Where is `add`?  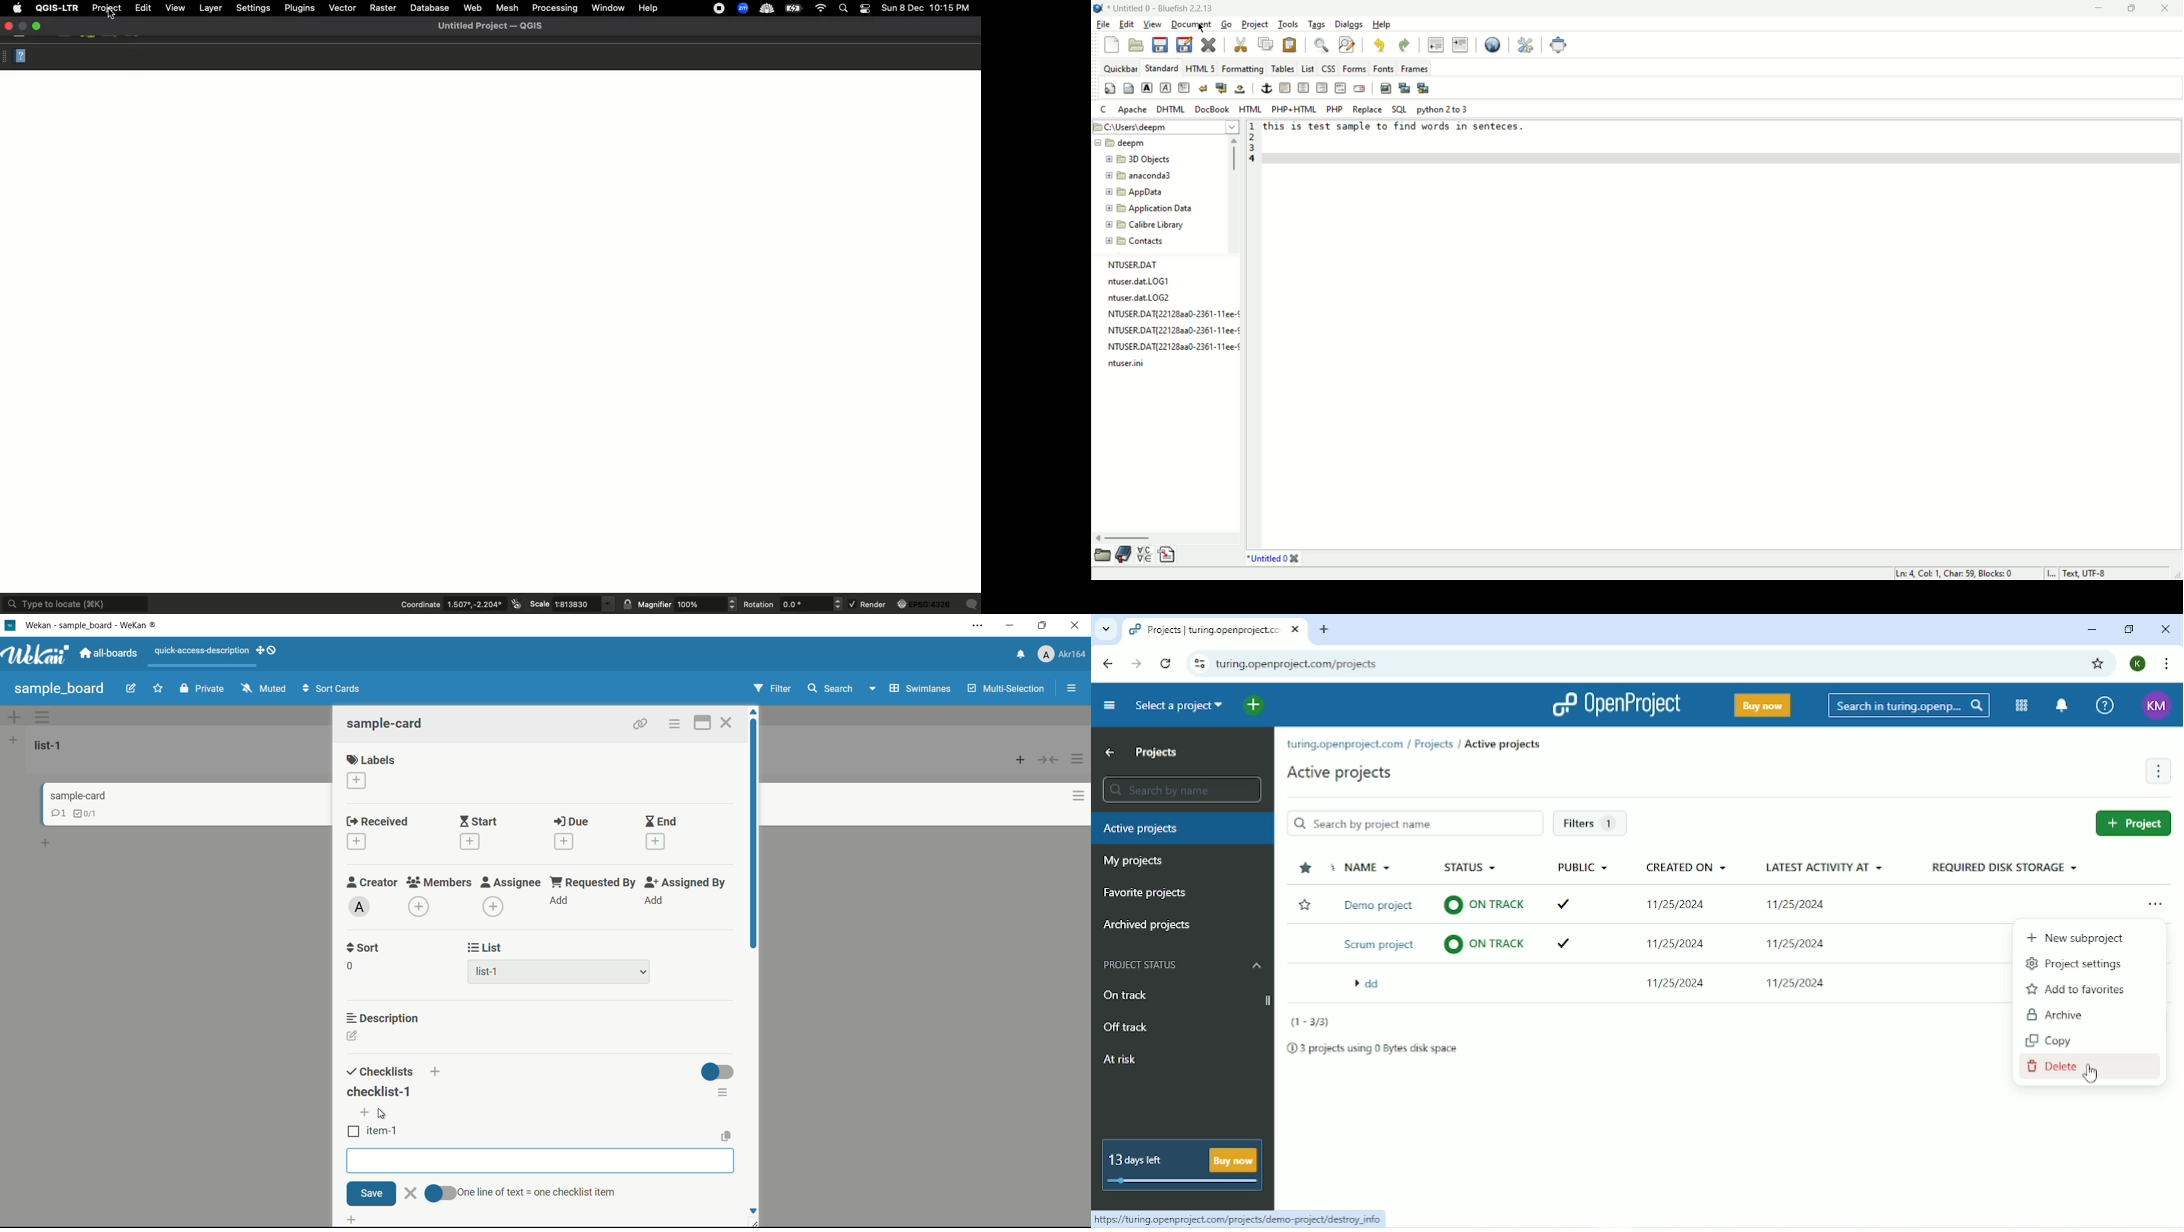
add is located at coordinates (436, 1068).